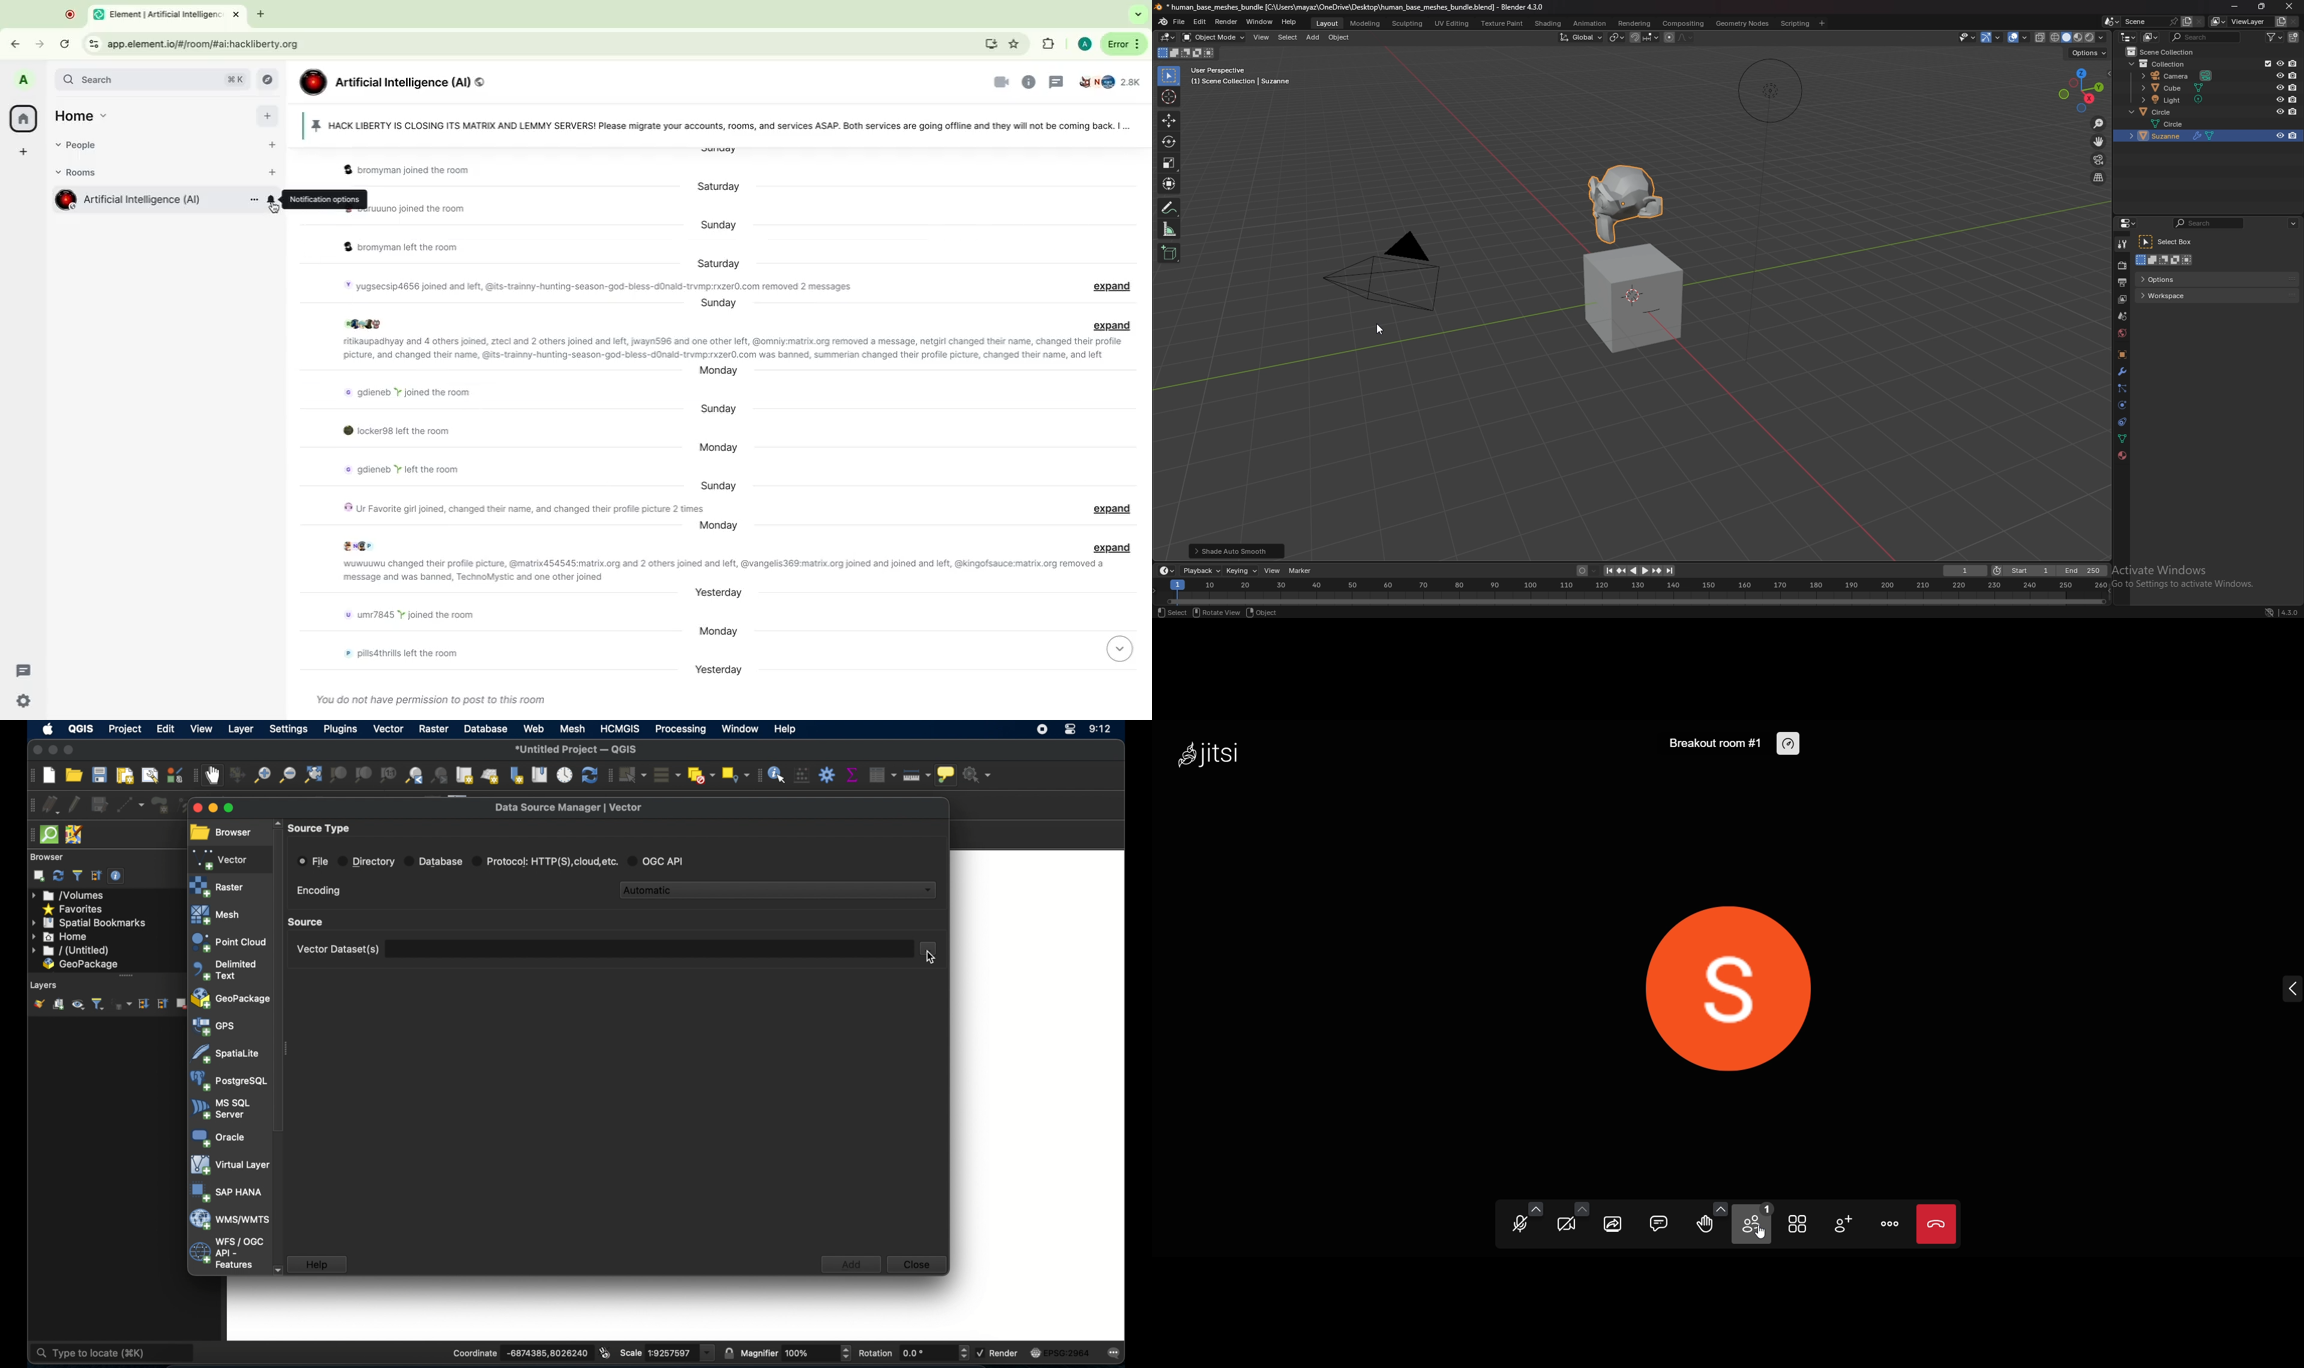  What do you see at coordinates (312, 775) in the screenshot?
I see `zoom full` at bounding box center [312, 775].